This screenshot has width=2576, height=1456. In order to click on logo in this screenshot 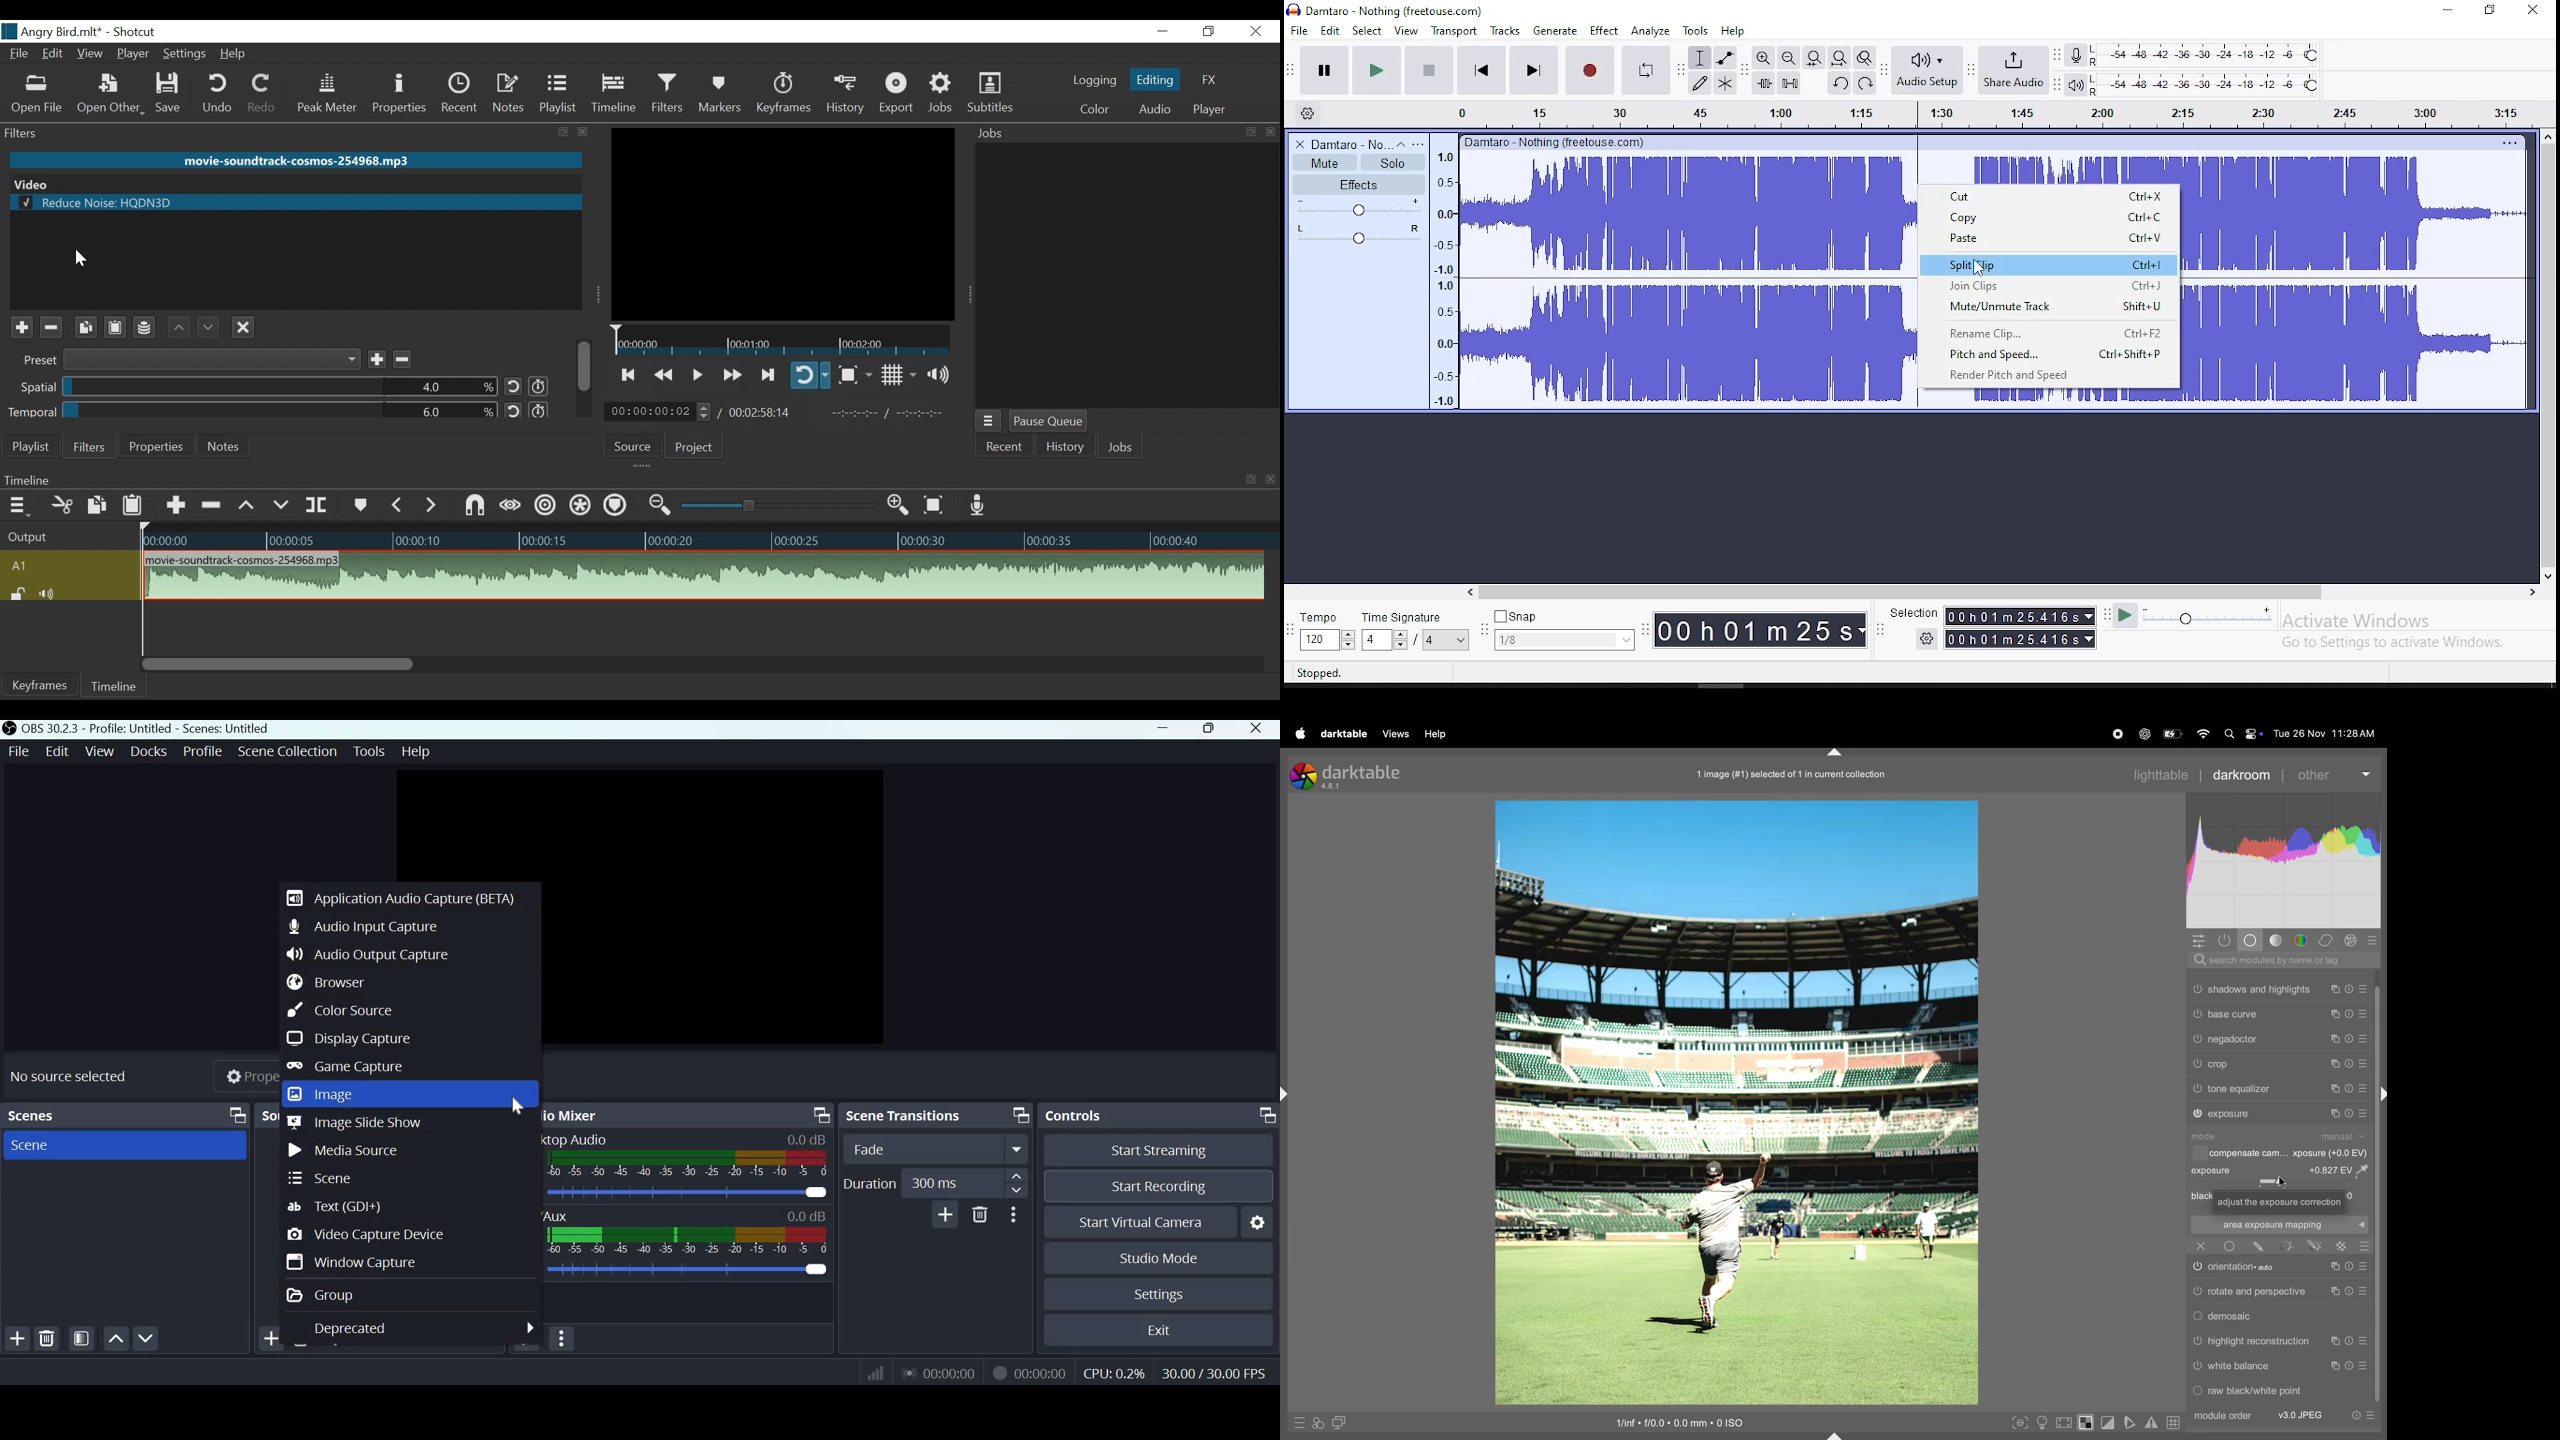, I will do `click(1302, 776)`.